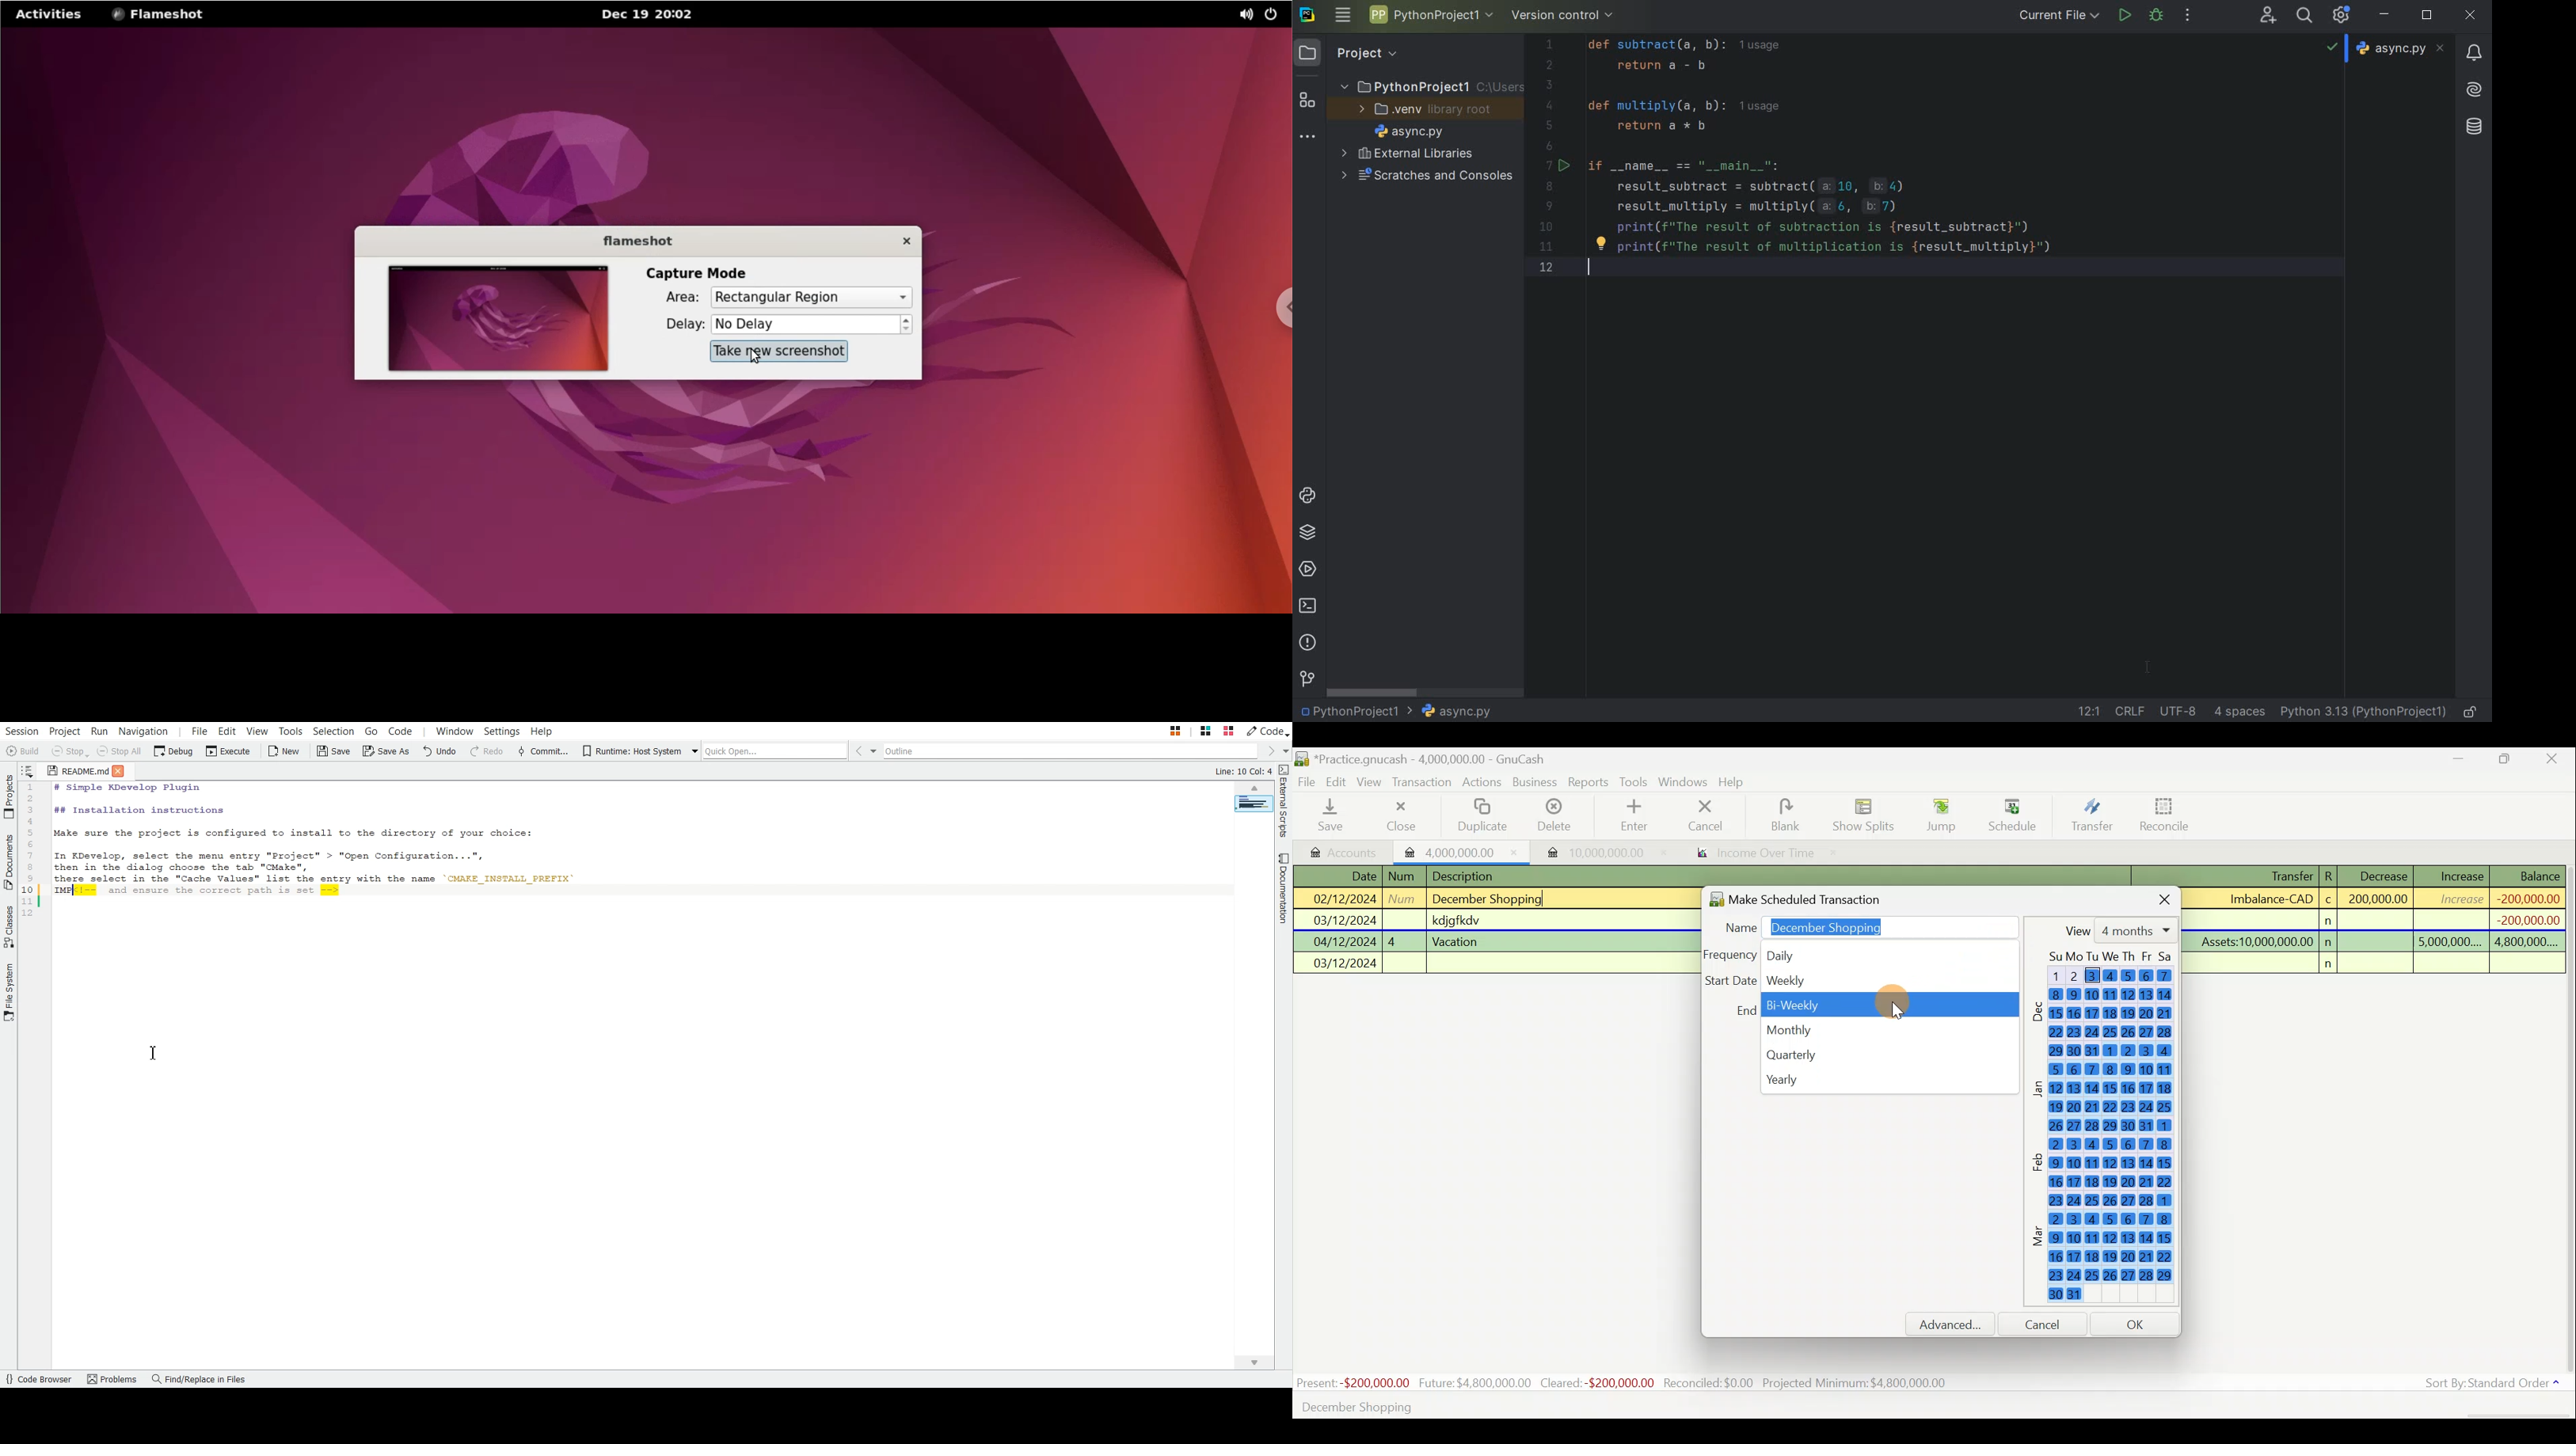 The image size is (2576, 1456). Describe the element at coordinates (1406, 84) in the screenshot. I see `project name` at that location.